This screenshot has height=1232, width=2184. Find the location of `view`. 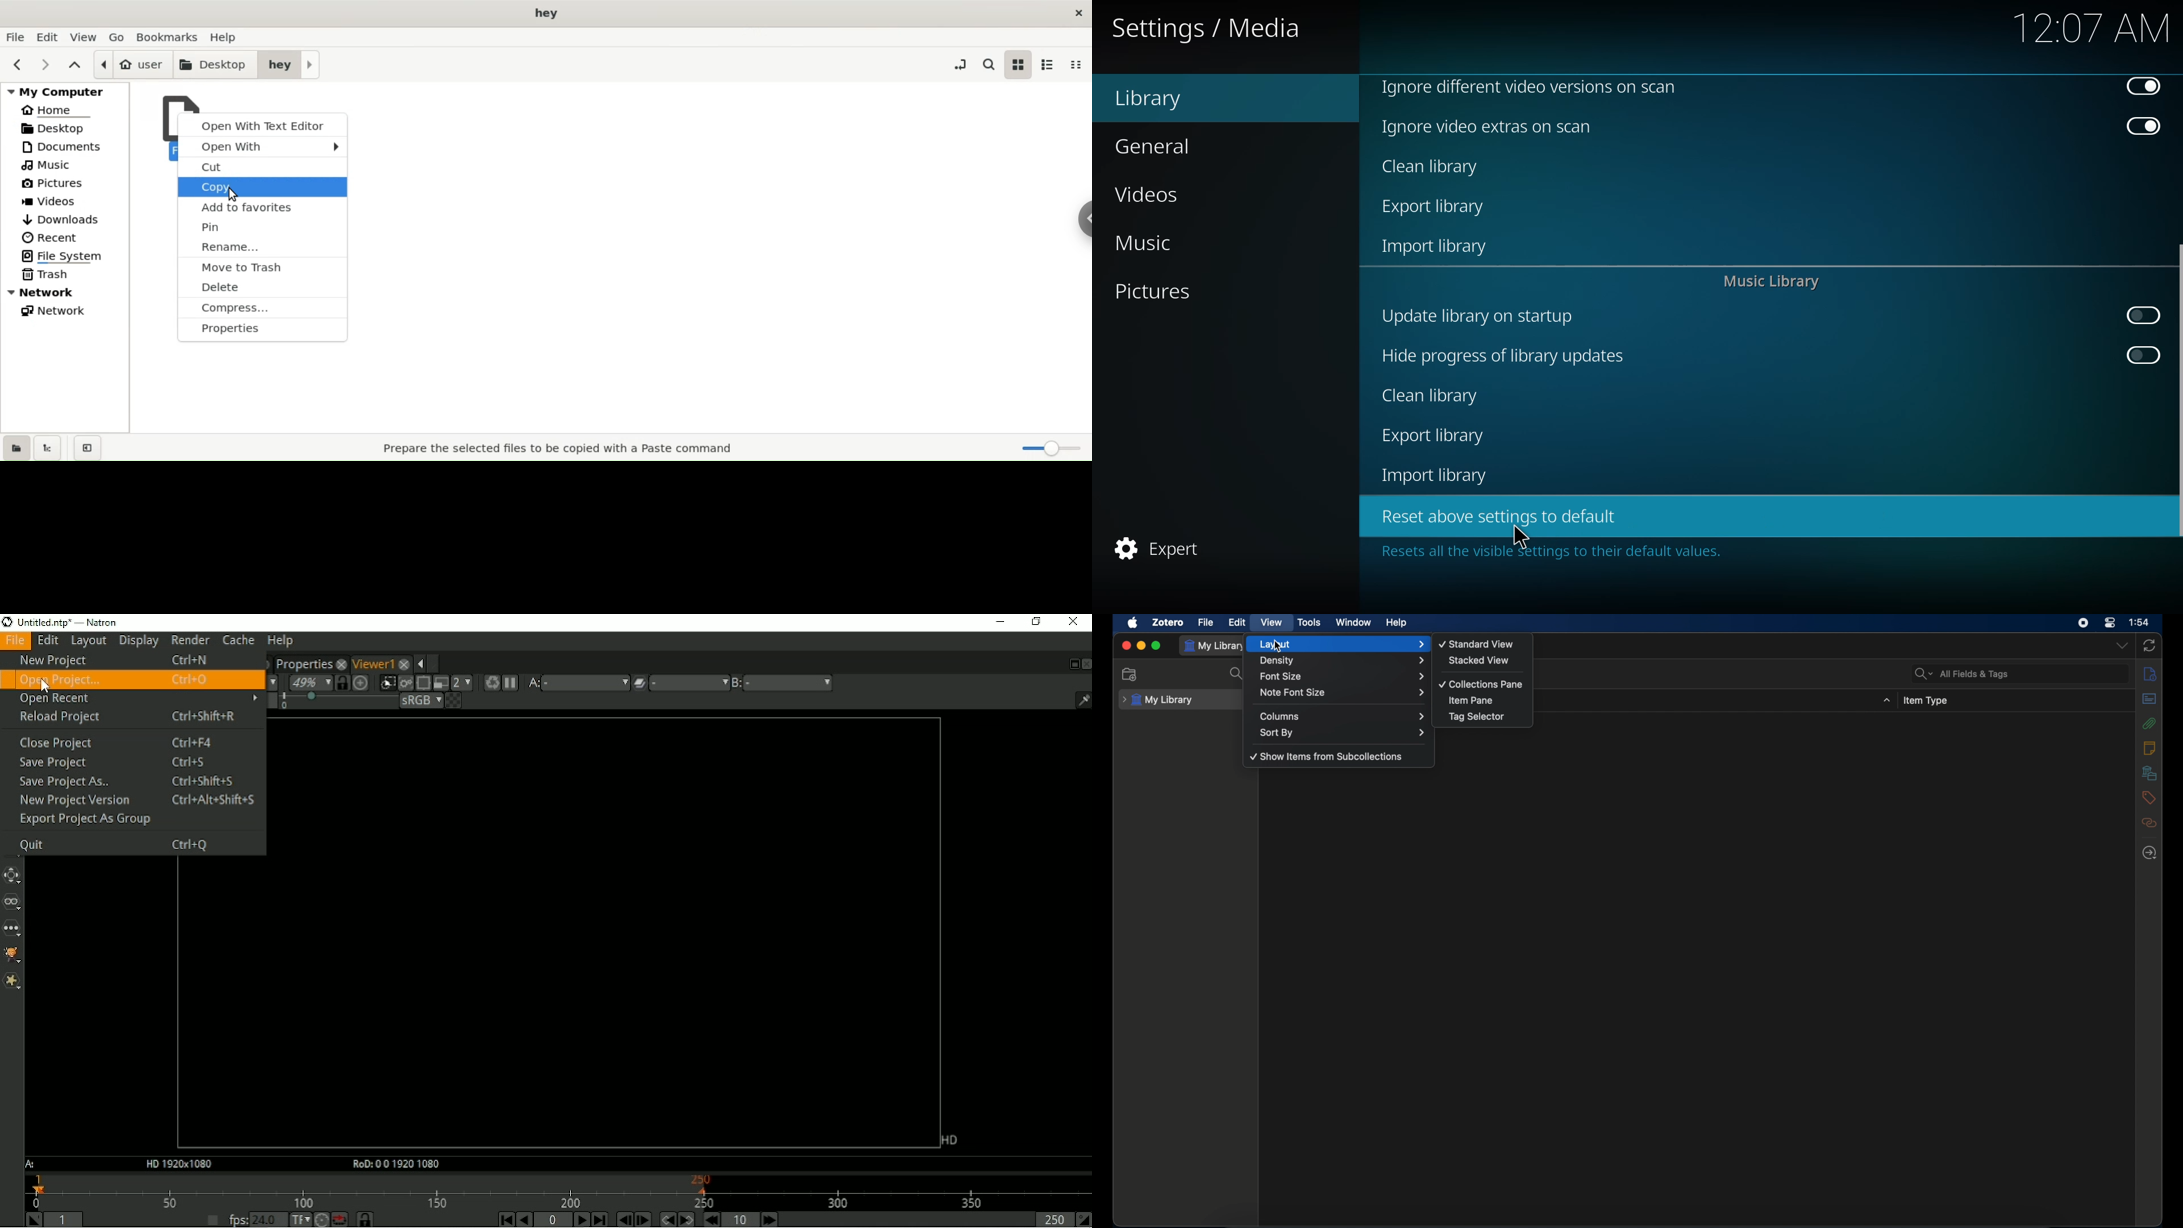

view is located at coordinates (1272, 623).